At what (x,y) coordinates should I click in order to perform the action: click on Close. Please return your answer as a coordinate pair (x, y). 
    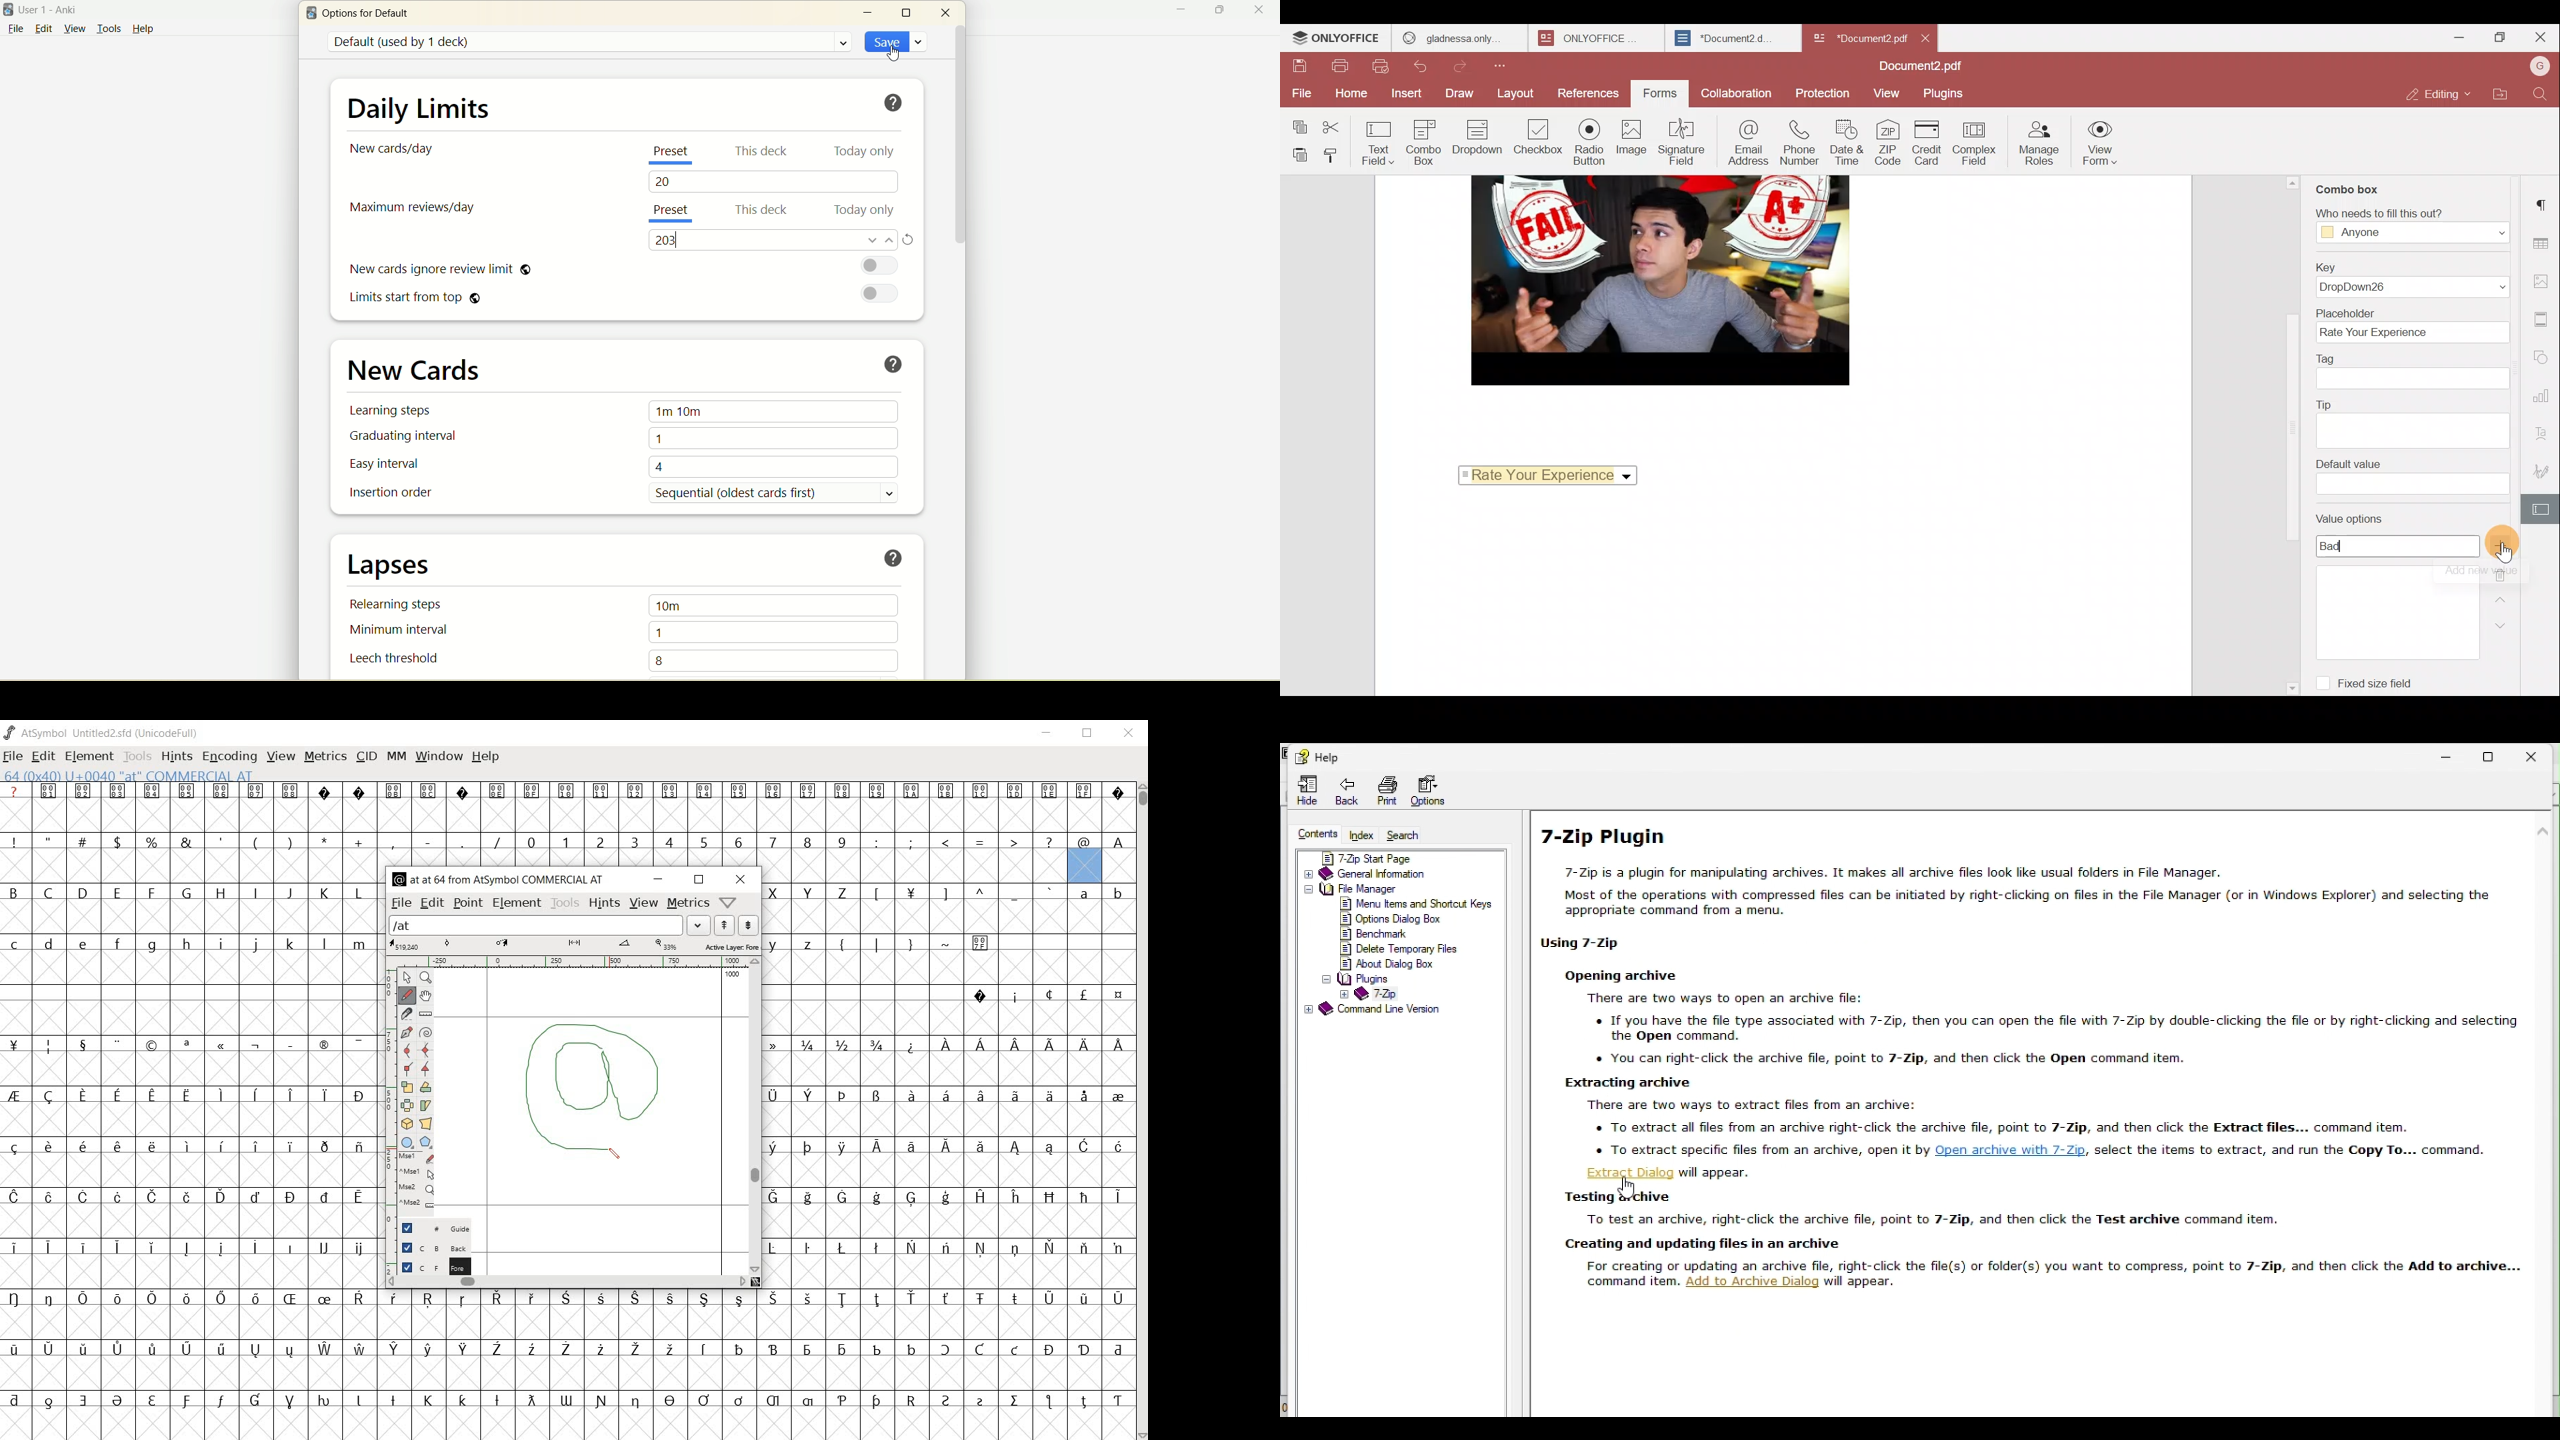
    Looking at the image, I should click on (2539, 754).